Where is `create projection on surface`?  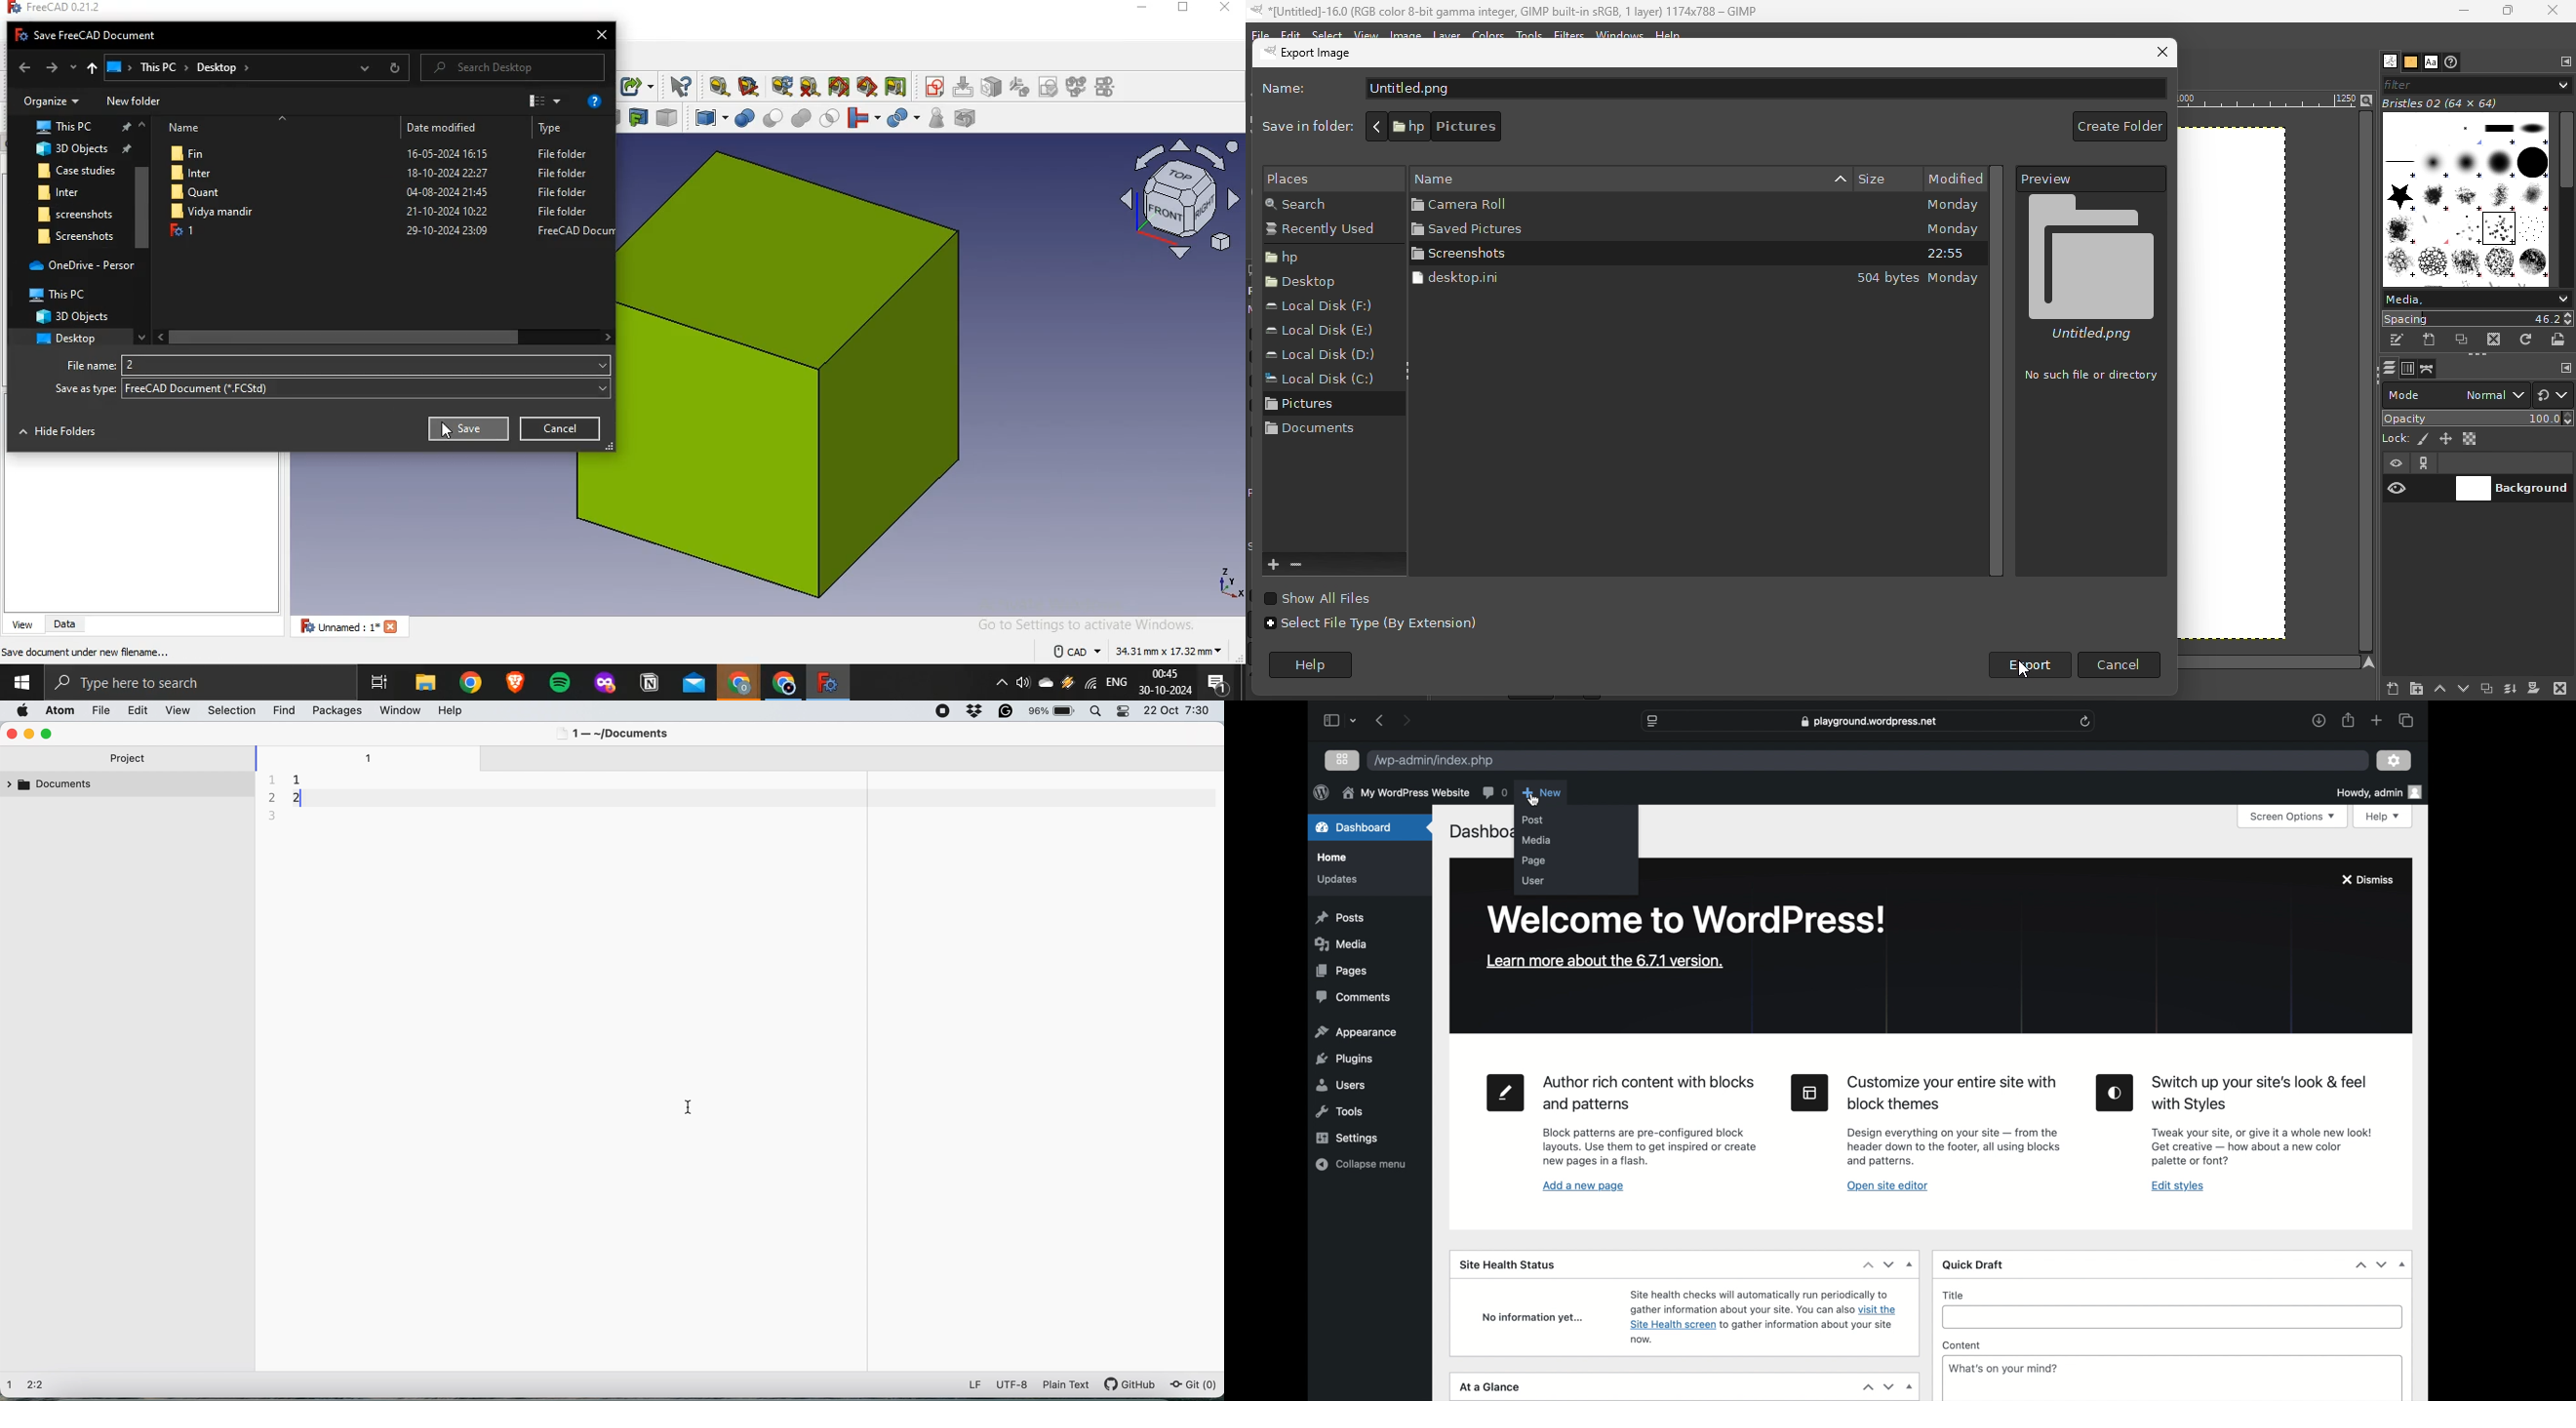
create projection on surface is located at coordinates (637, 119).